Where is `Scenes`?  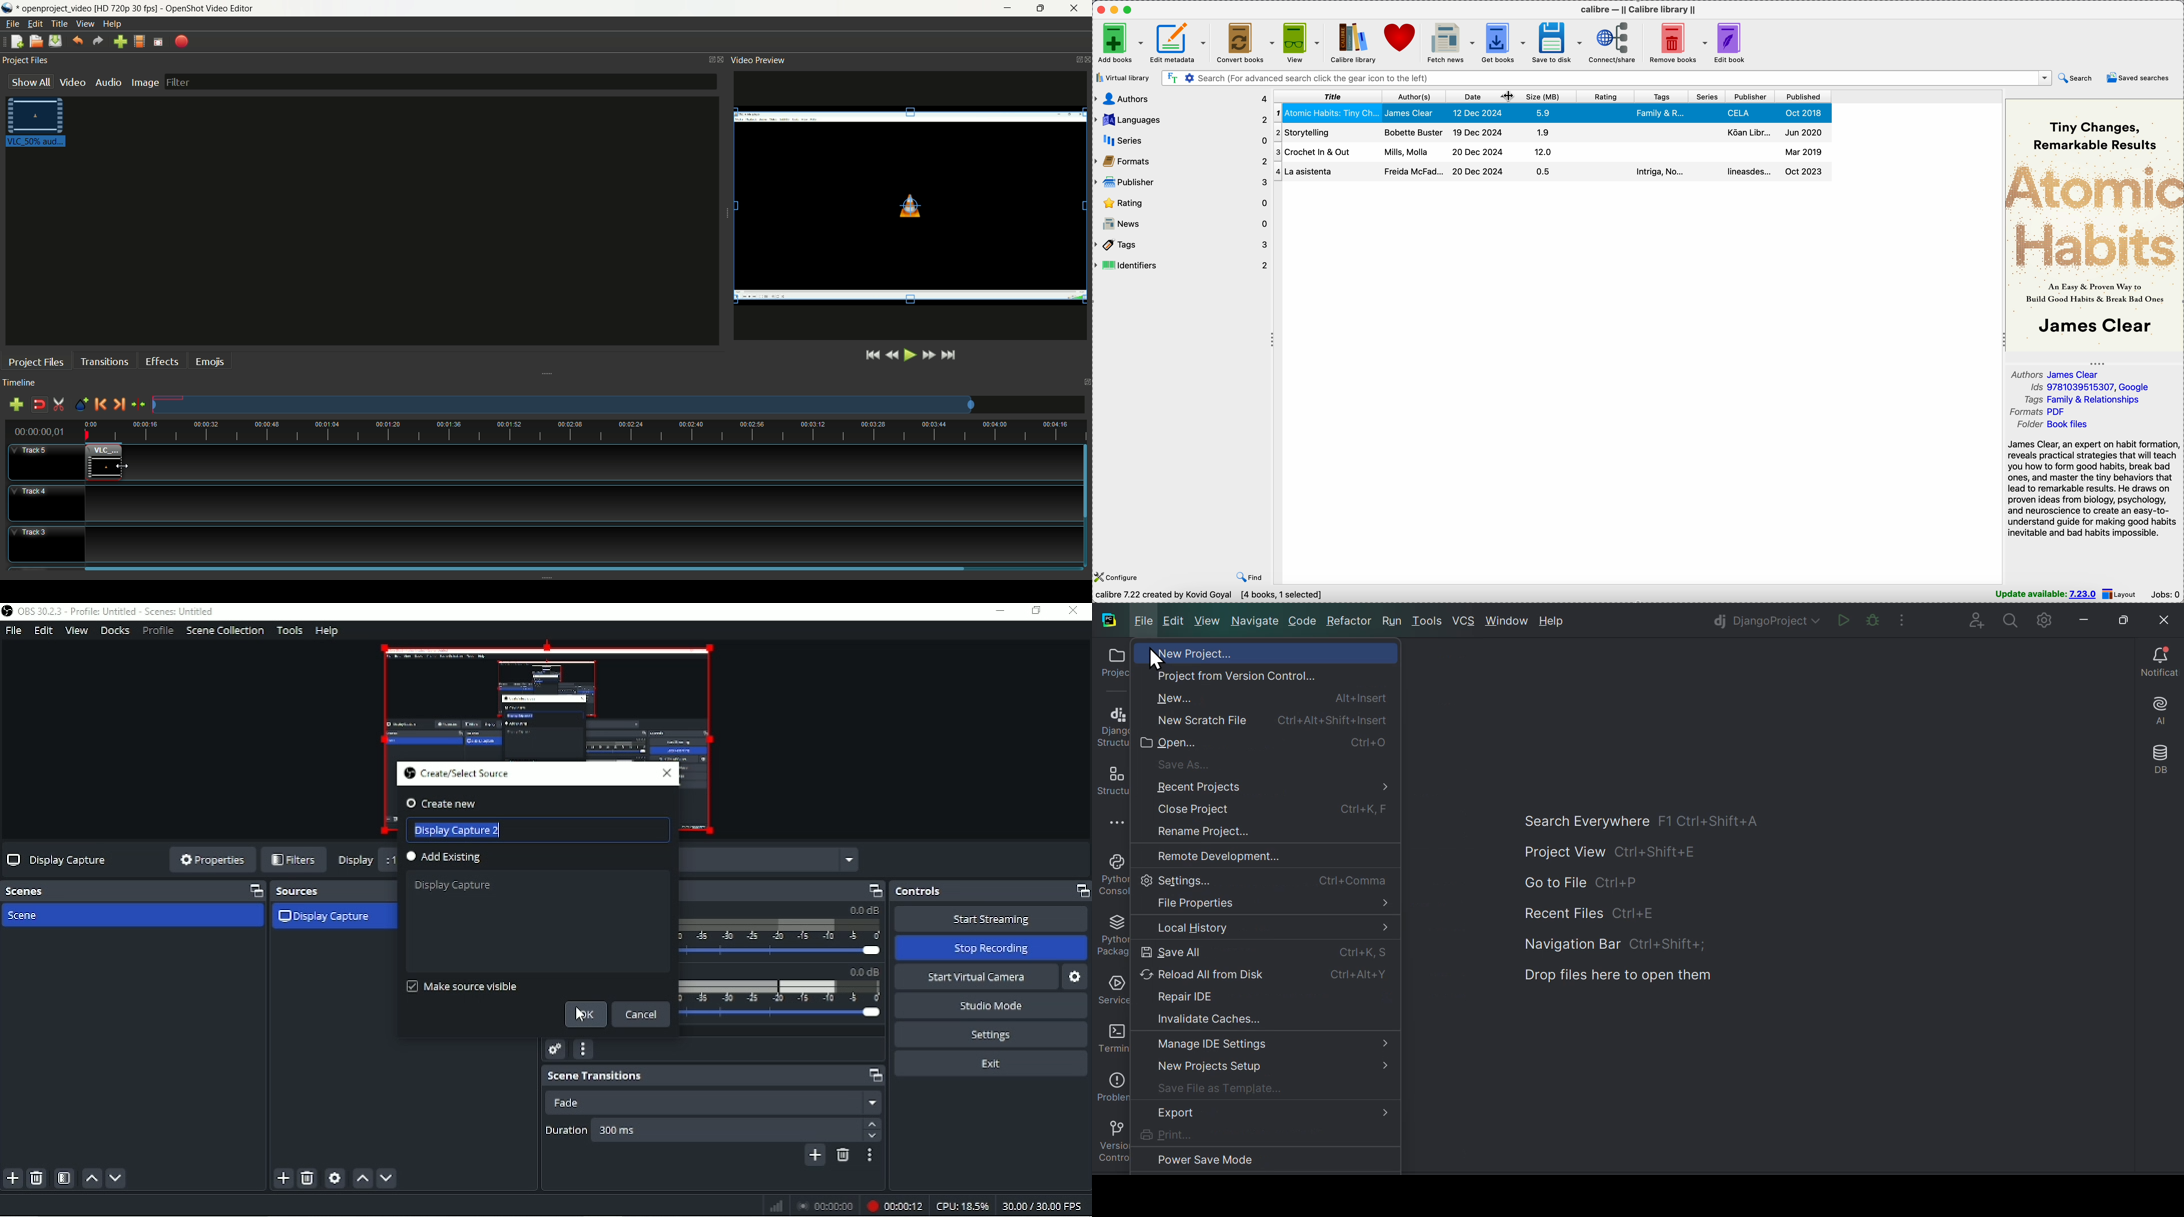
Scenes is located at coordinates (134, 890).